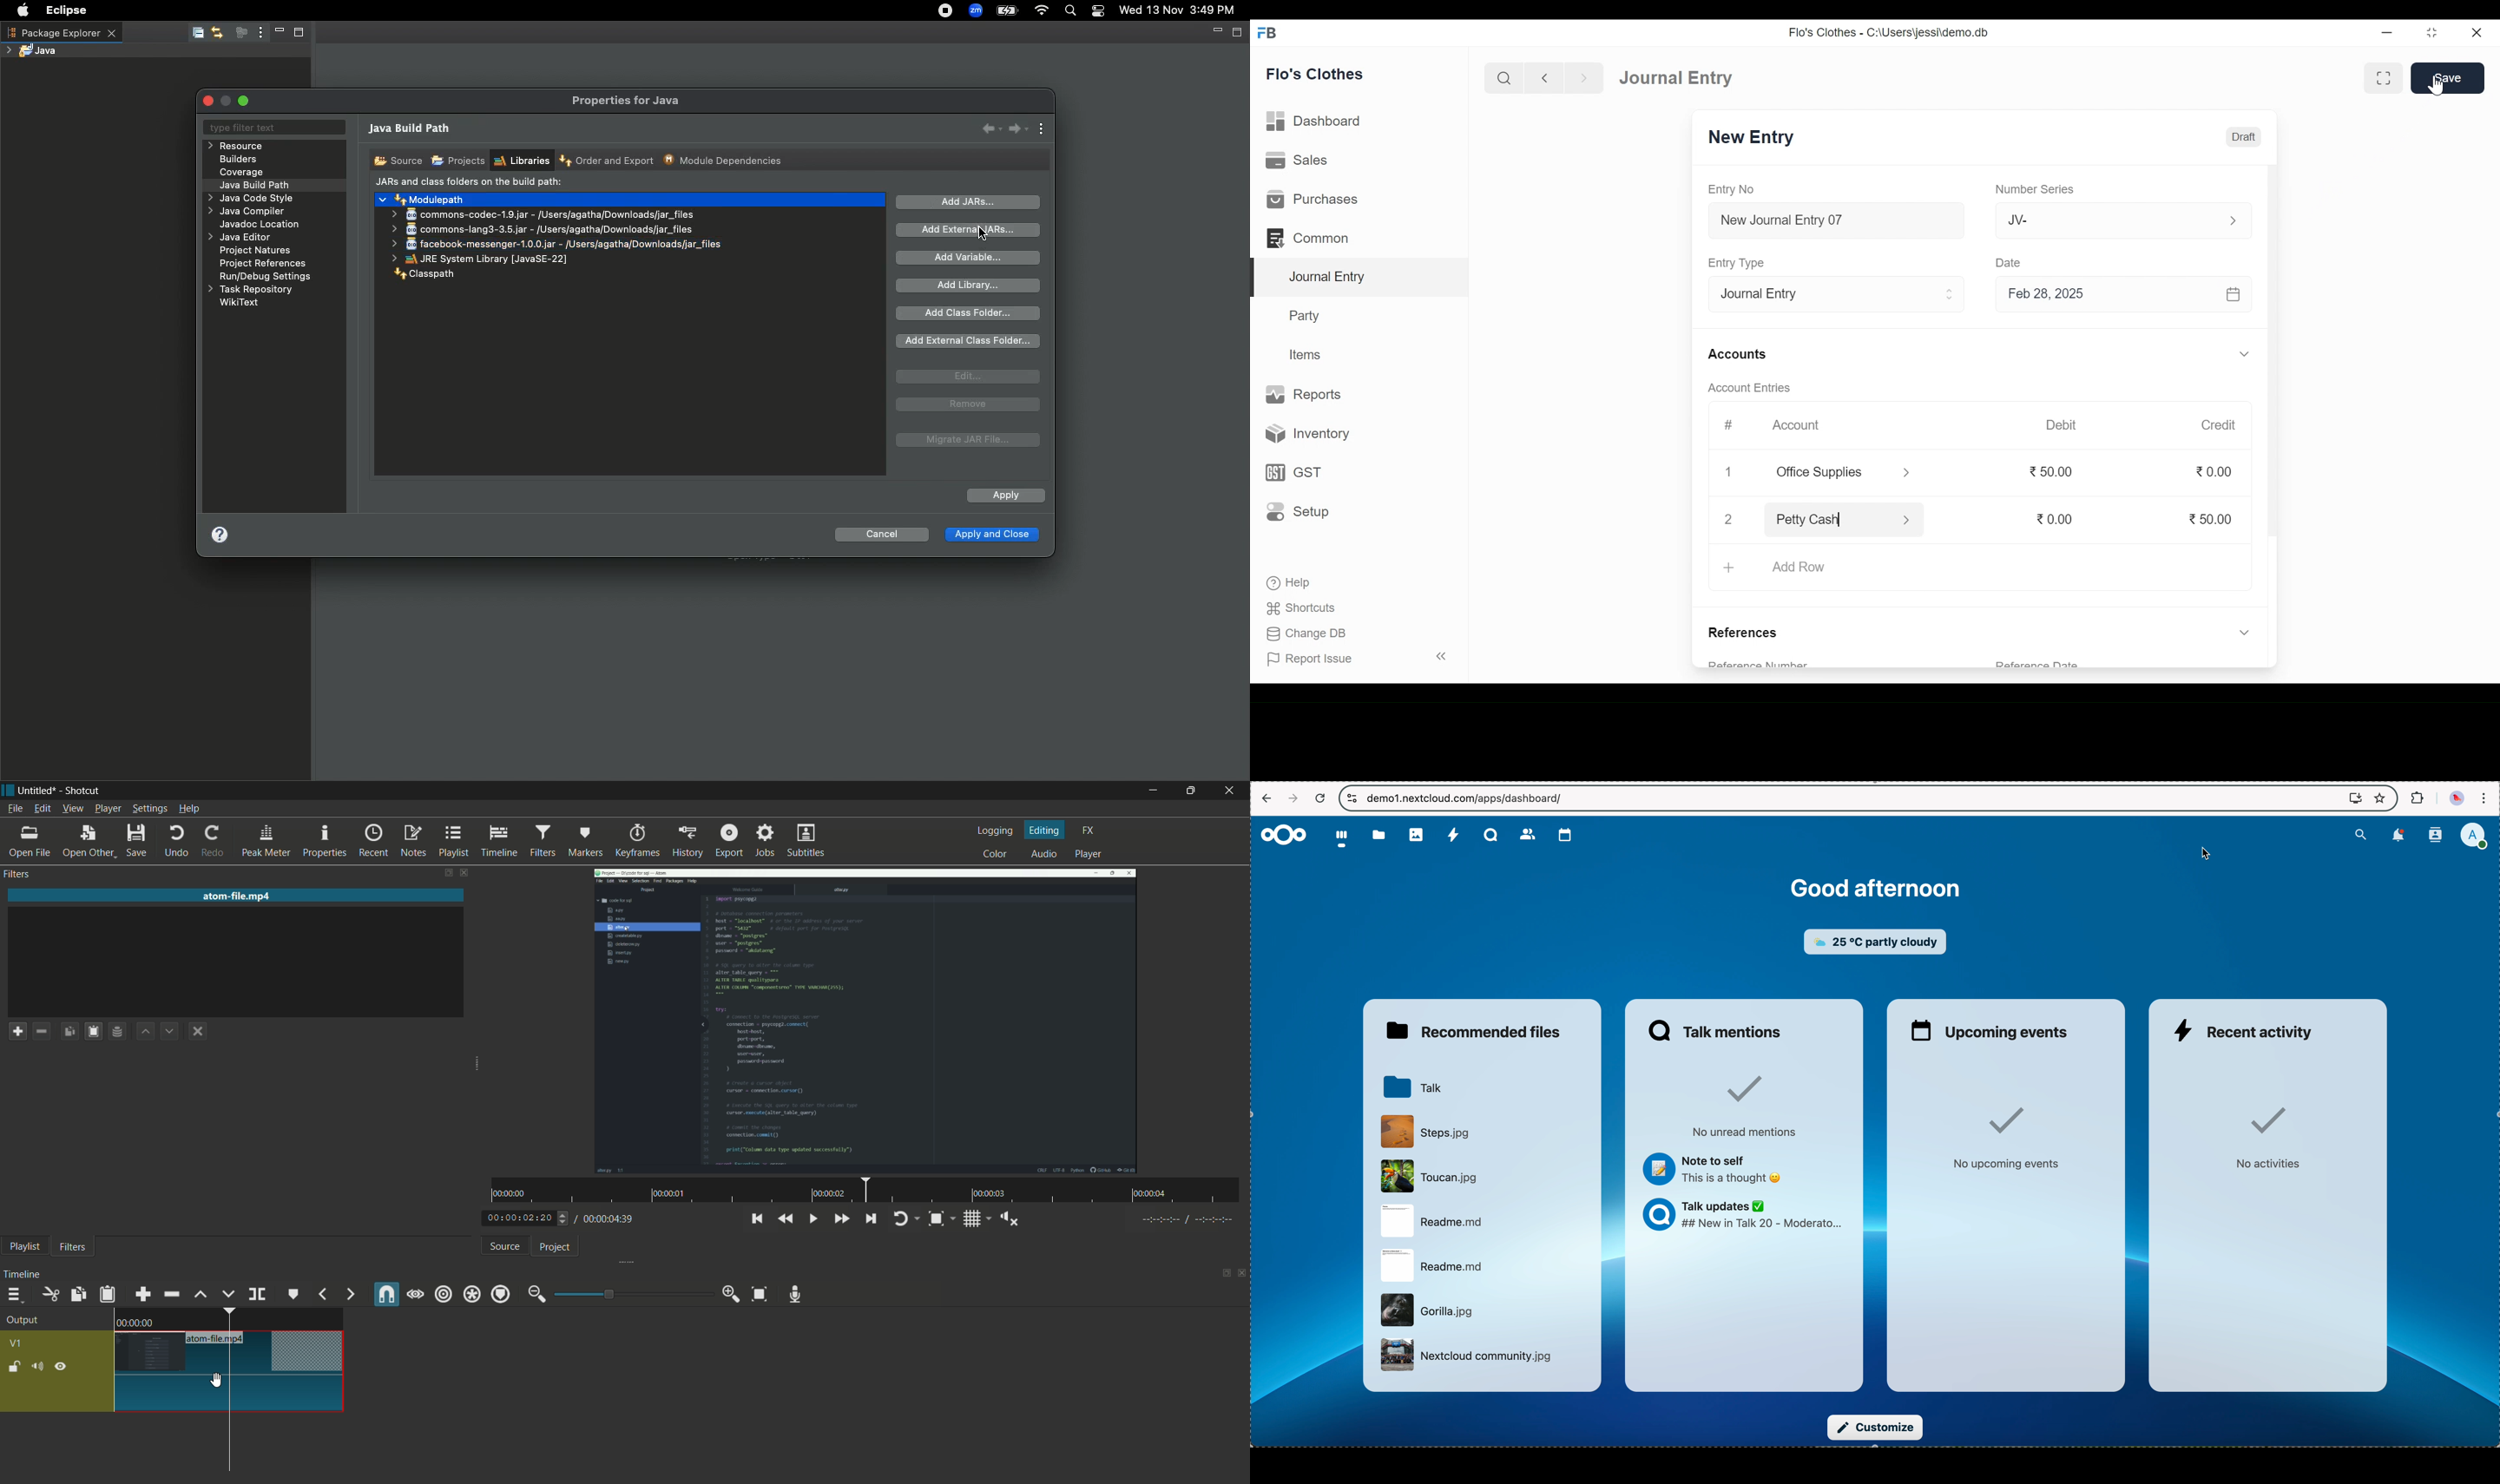 This screenshot has width=2520, height=1484. What do you see at coordinates (786, 1219) in the screenshot?
I see `quickly play backward` at bounding box center [786, 1219].